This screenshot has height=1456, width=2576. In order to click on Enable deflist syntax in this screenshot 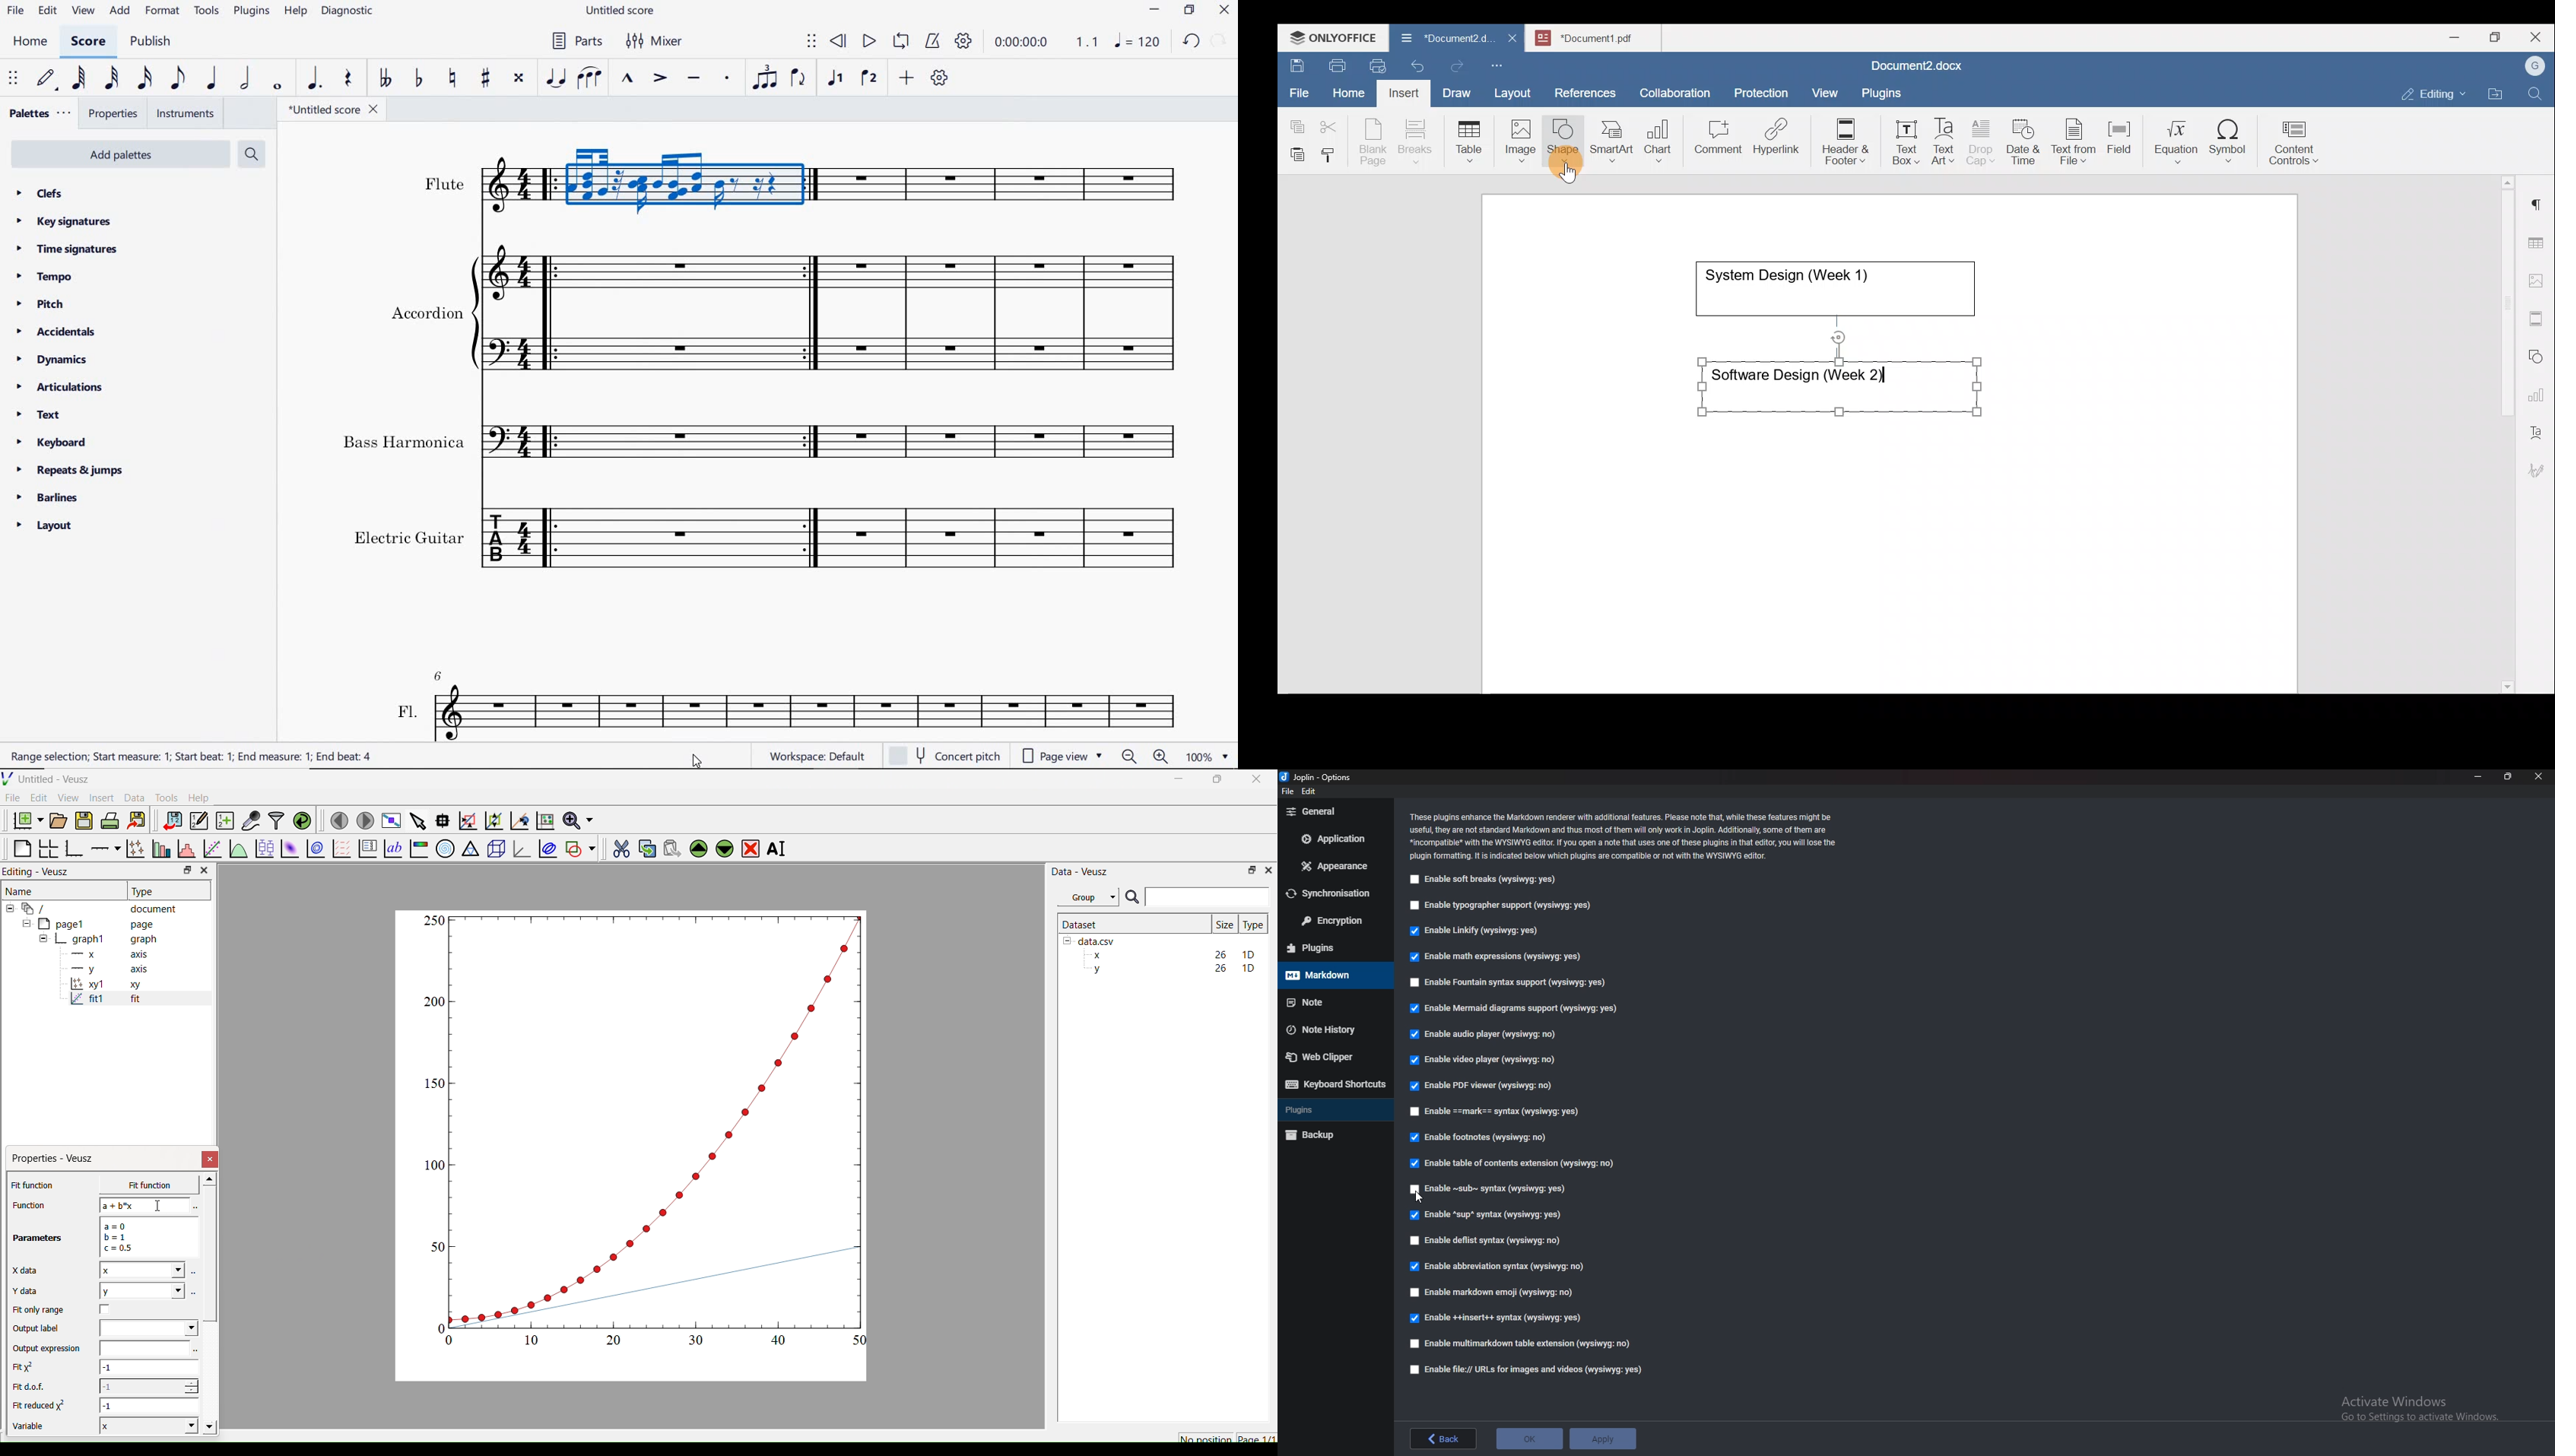, I will do `click(1487, 1240)`.